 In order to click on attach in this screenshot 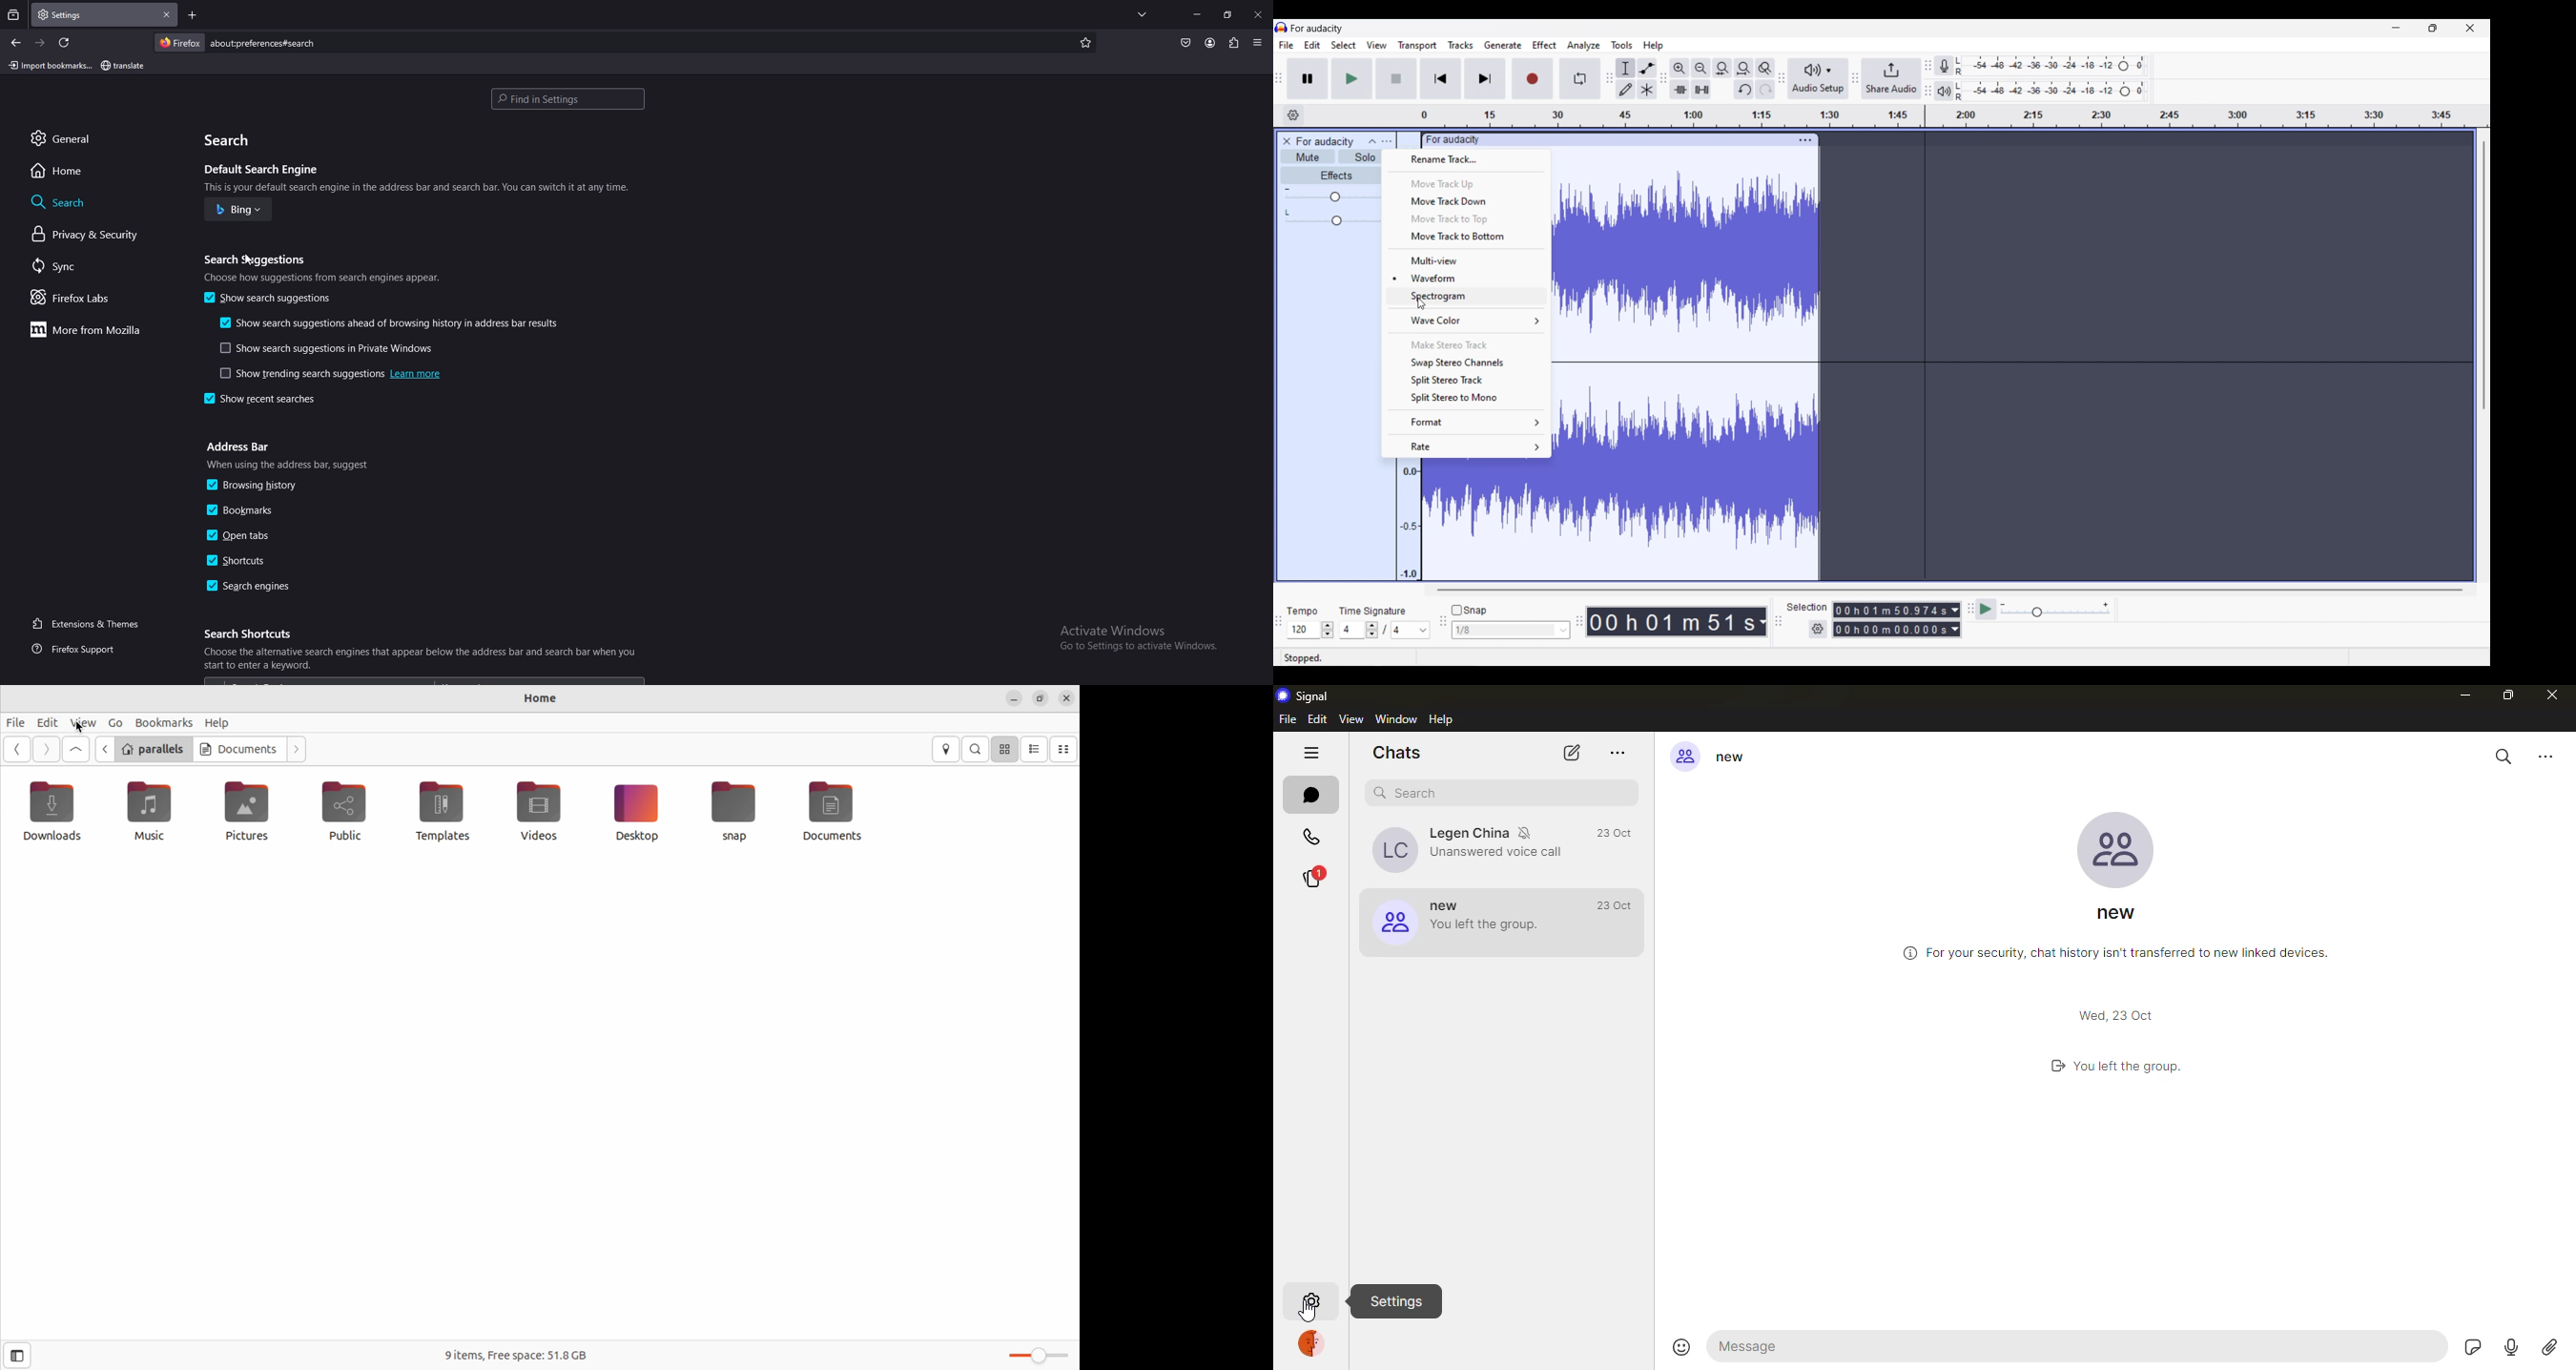, I will do `click(2550, 1348)`.